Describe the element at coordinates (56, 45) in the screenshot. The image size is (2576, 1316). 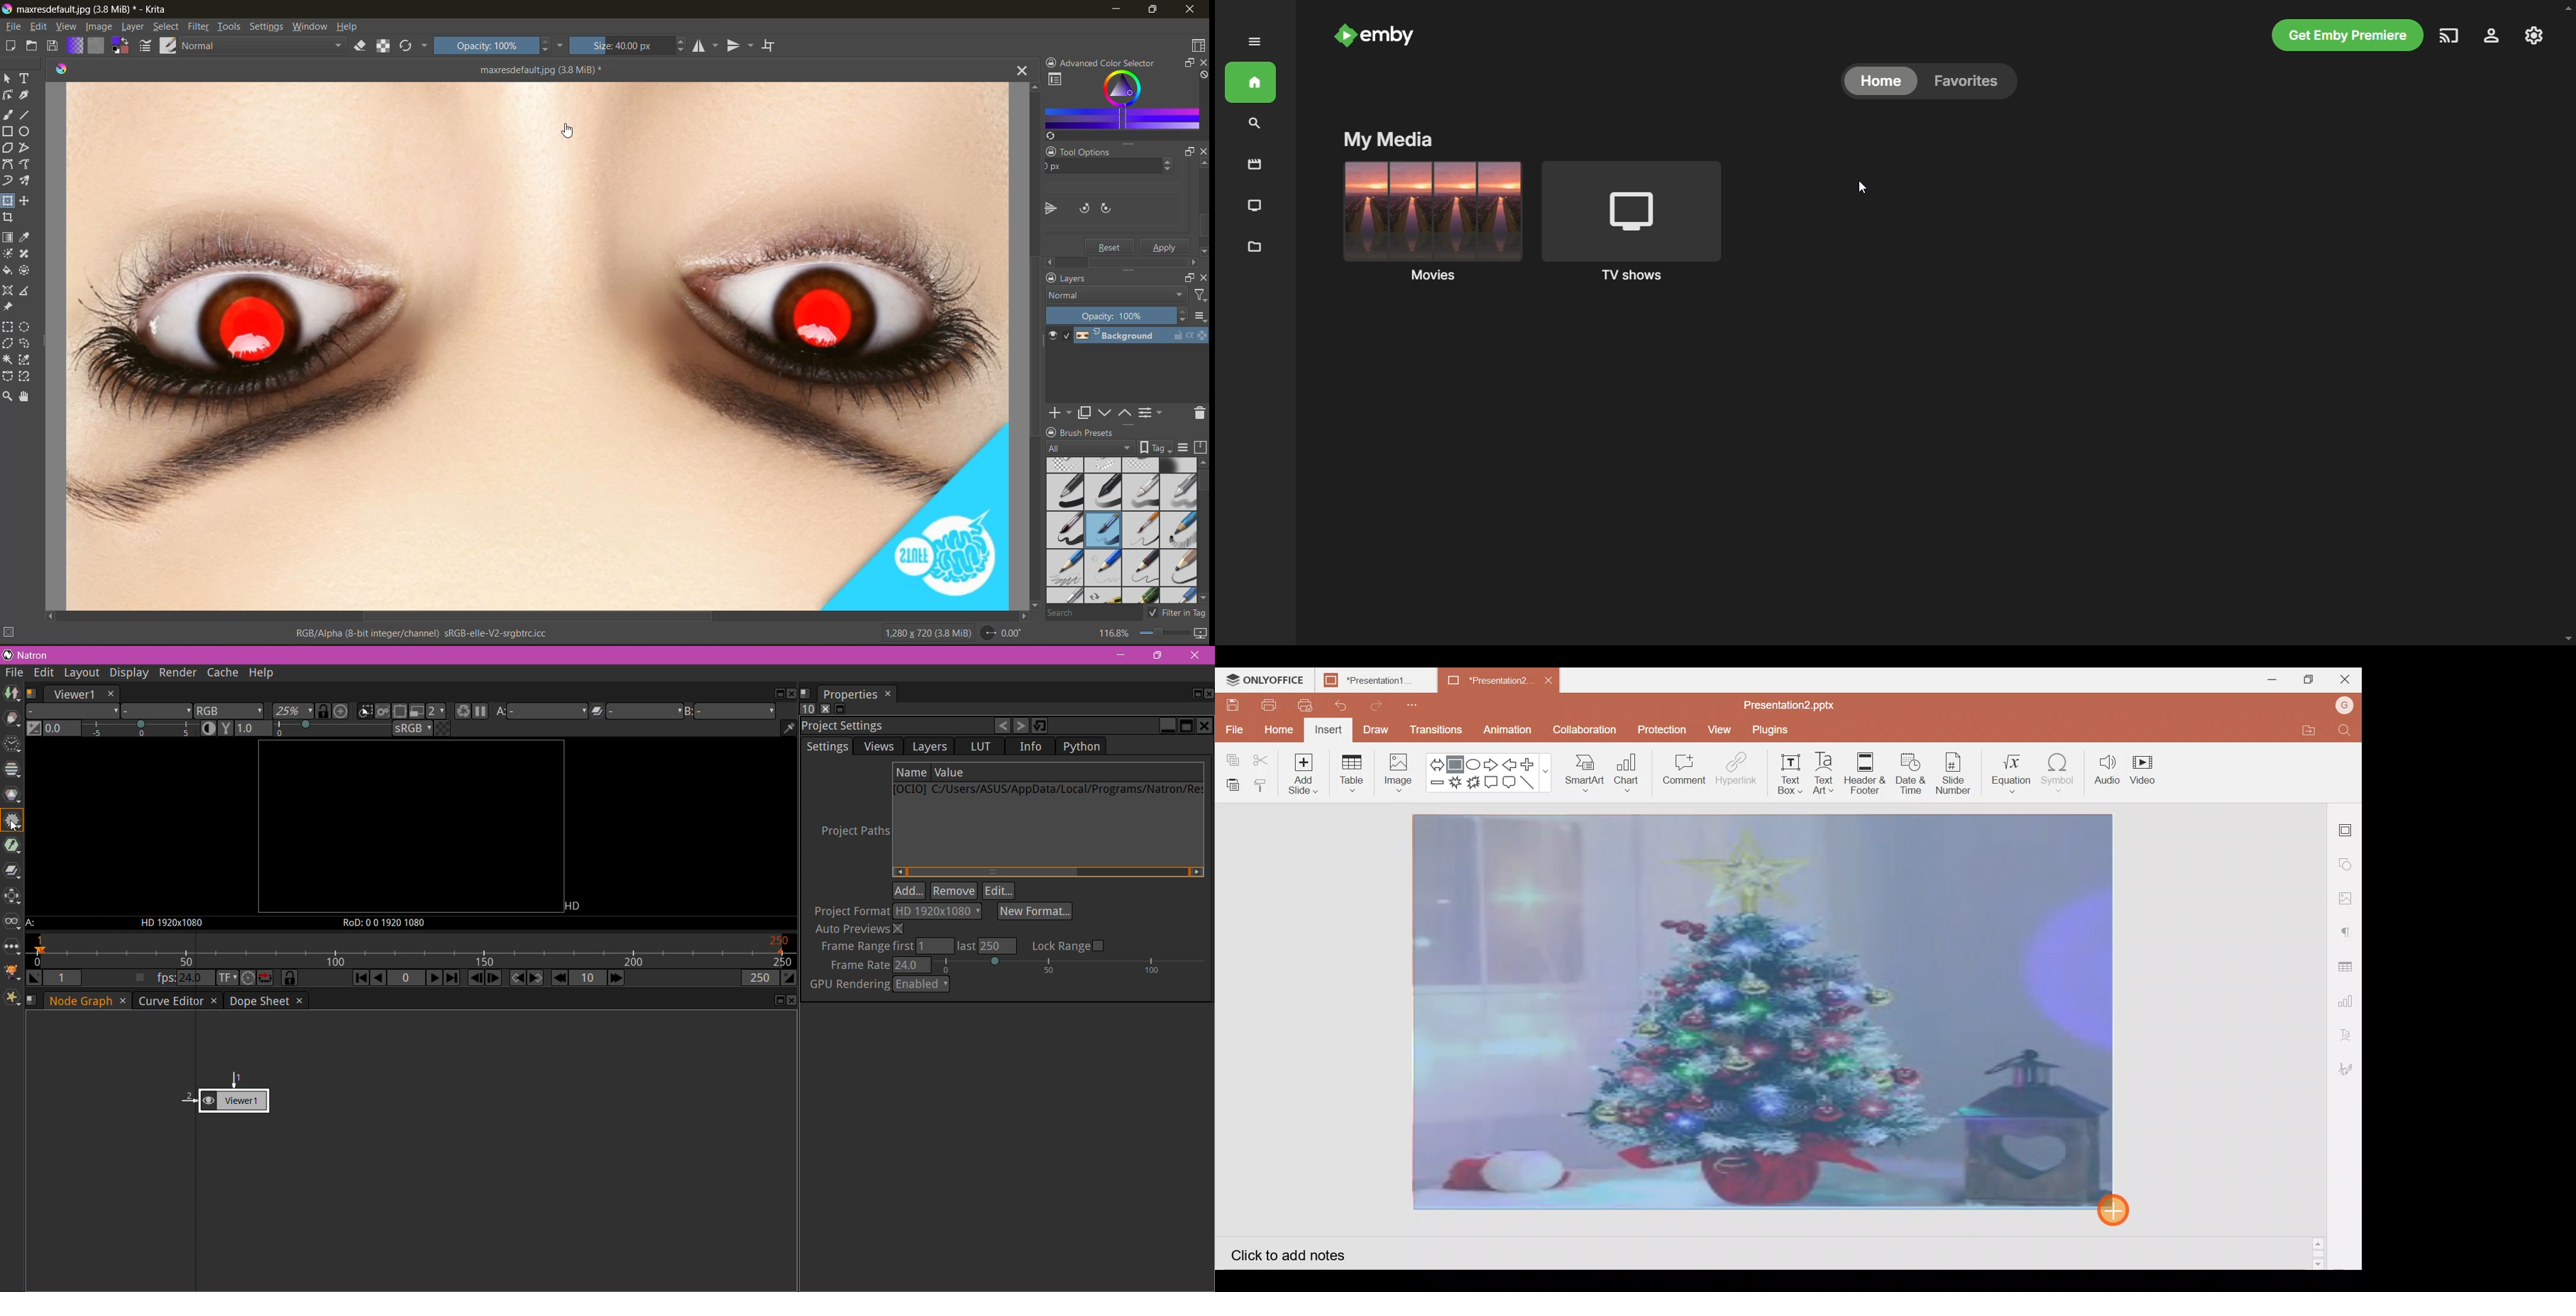
I see `save` at that location.